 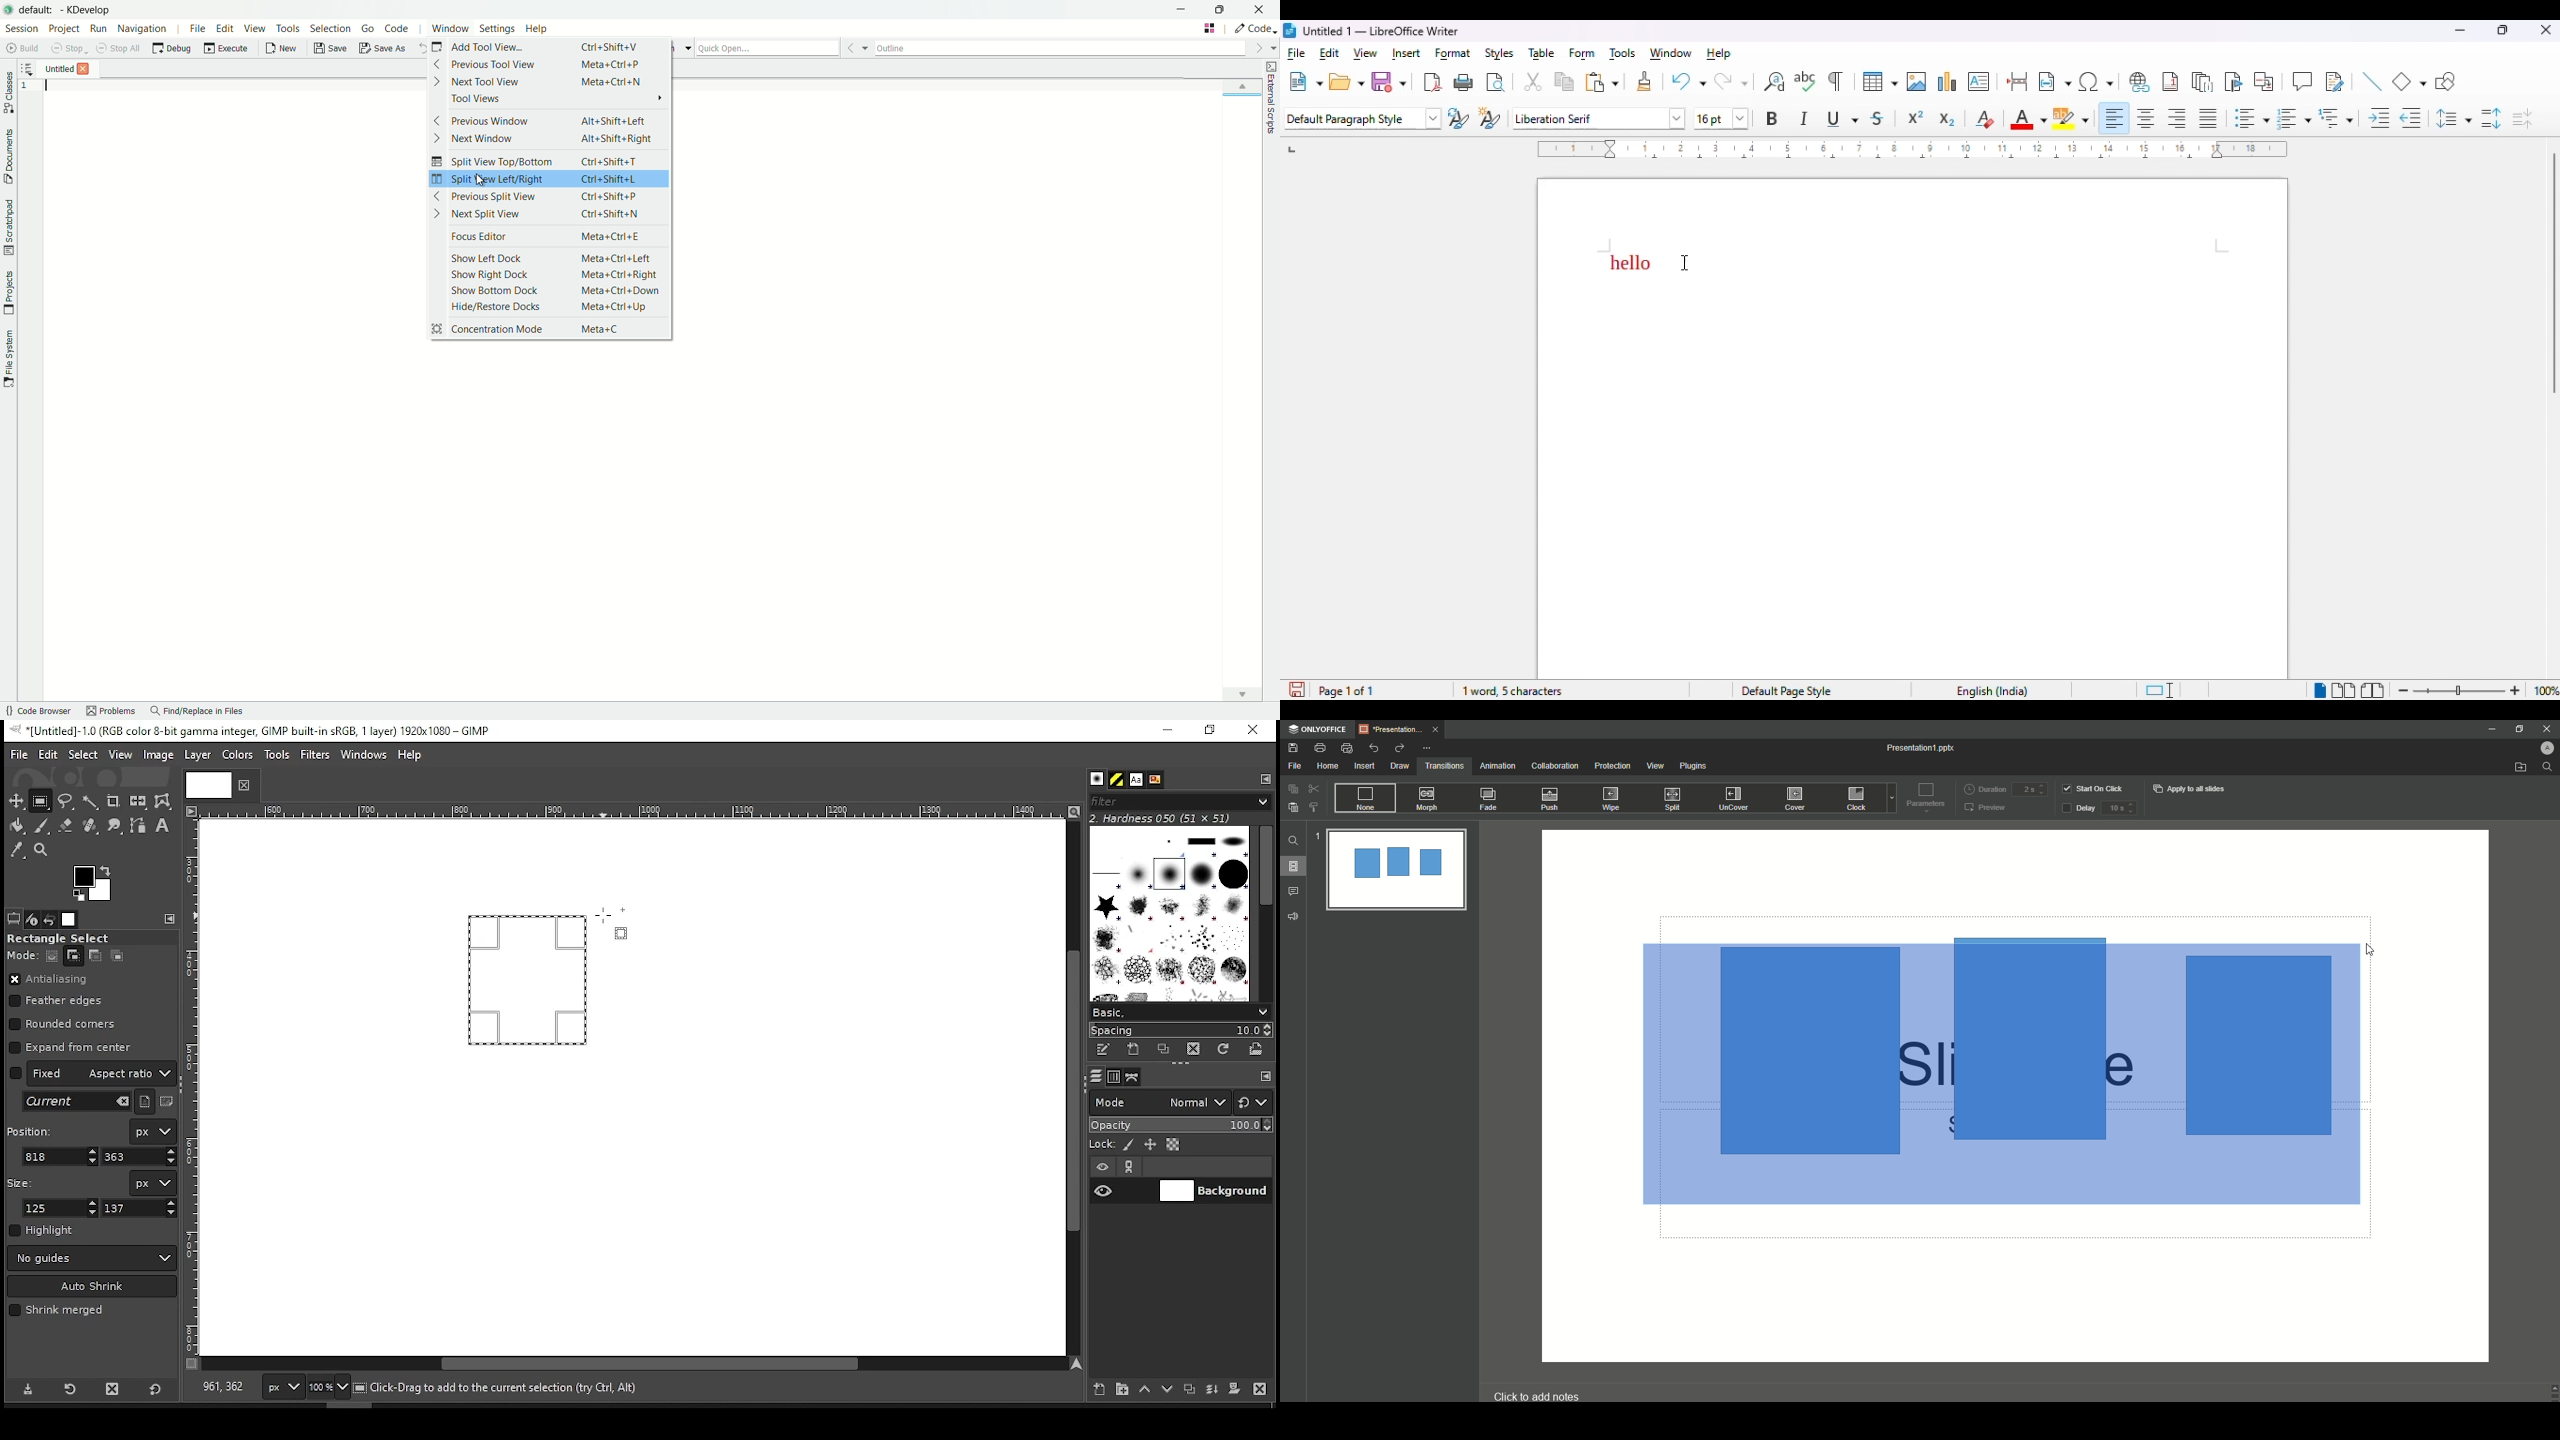 I want to click on paste, so click(x=1602, y=82).